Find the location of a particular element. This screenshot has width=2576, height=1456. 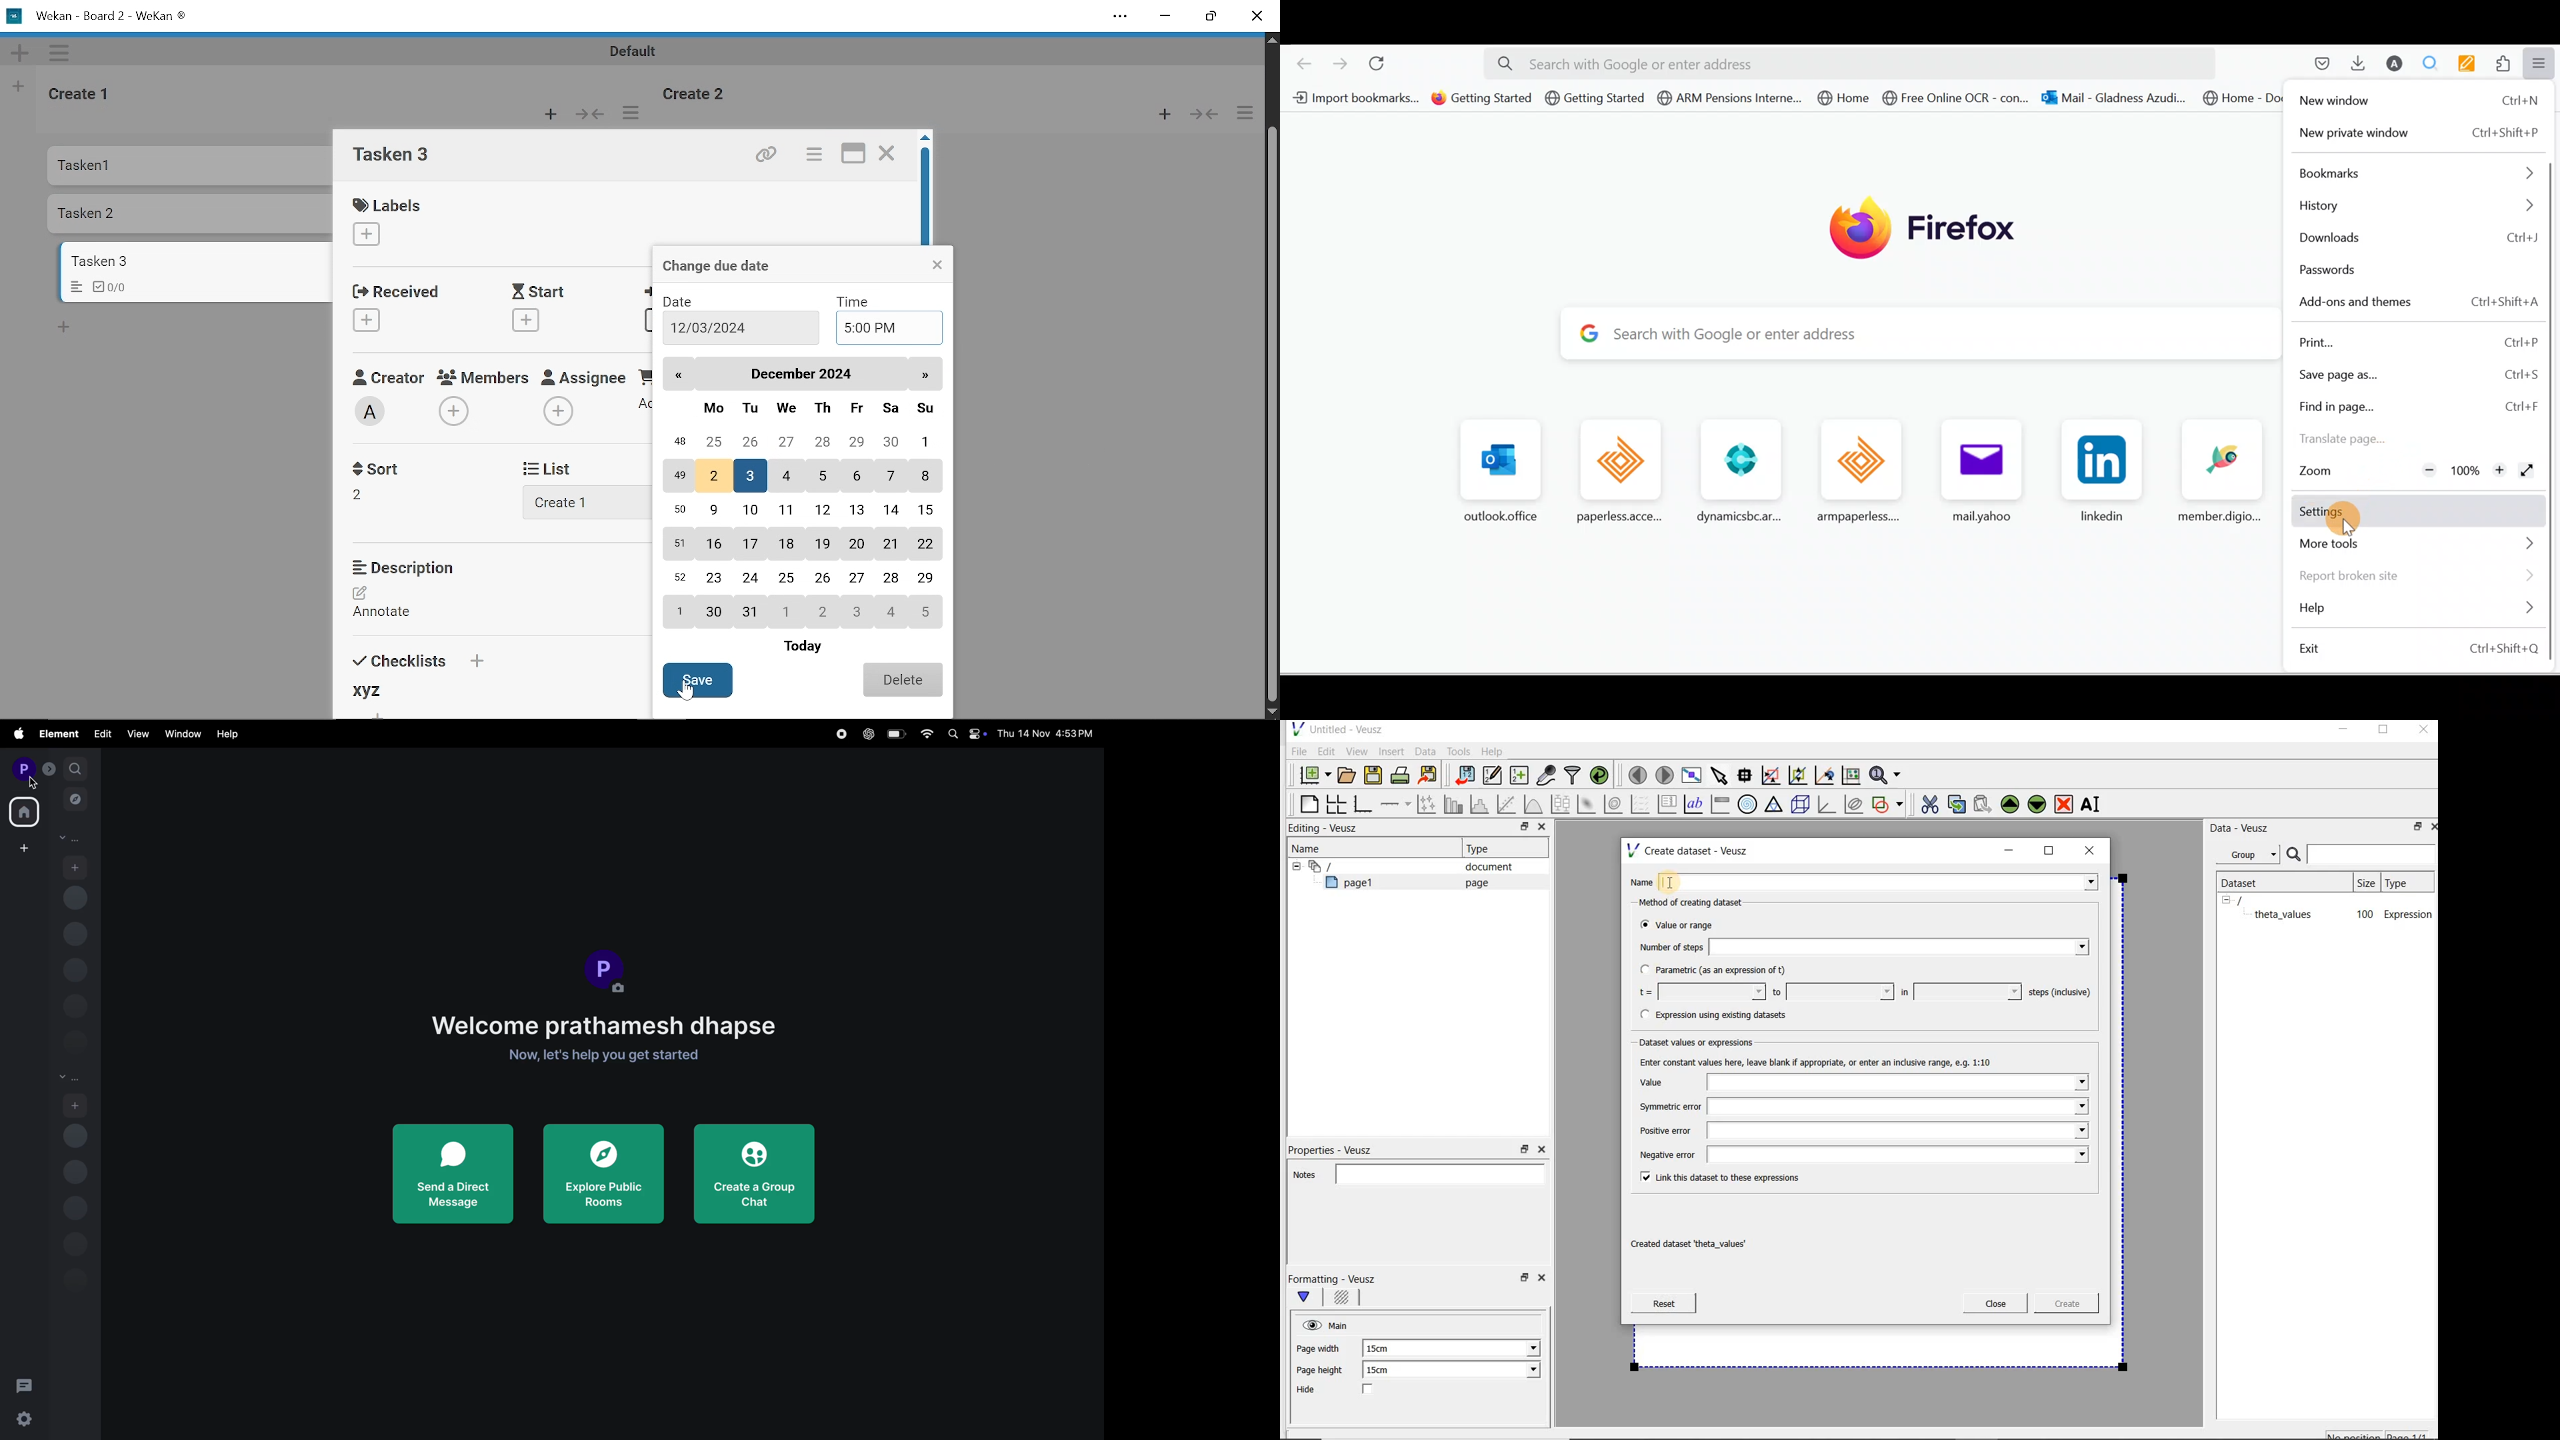

Sort is located at coordinates (382, 467).